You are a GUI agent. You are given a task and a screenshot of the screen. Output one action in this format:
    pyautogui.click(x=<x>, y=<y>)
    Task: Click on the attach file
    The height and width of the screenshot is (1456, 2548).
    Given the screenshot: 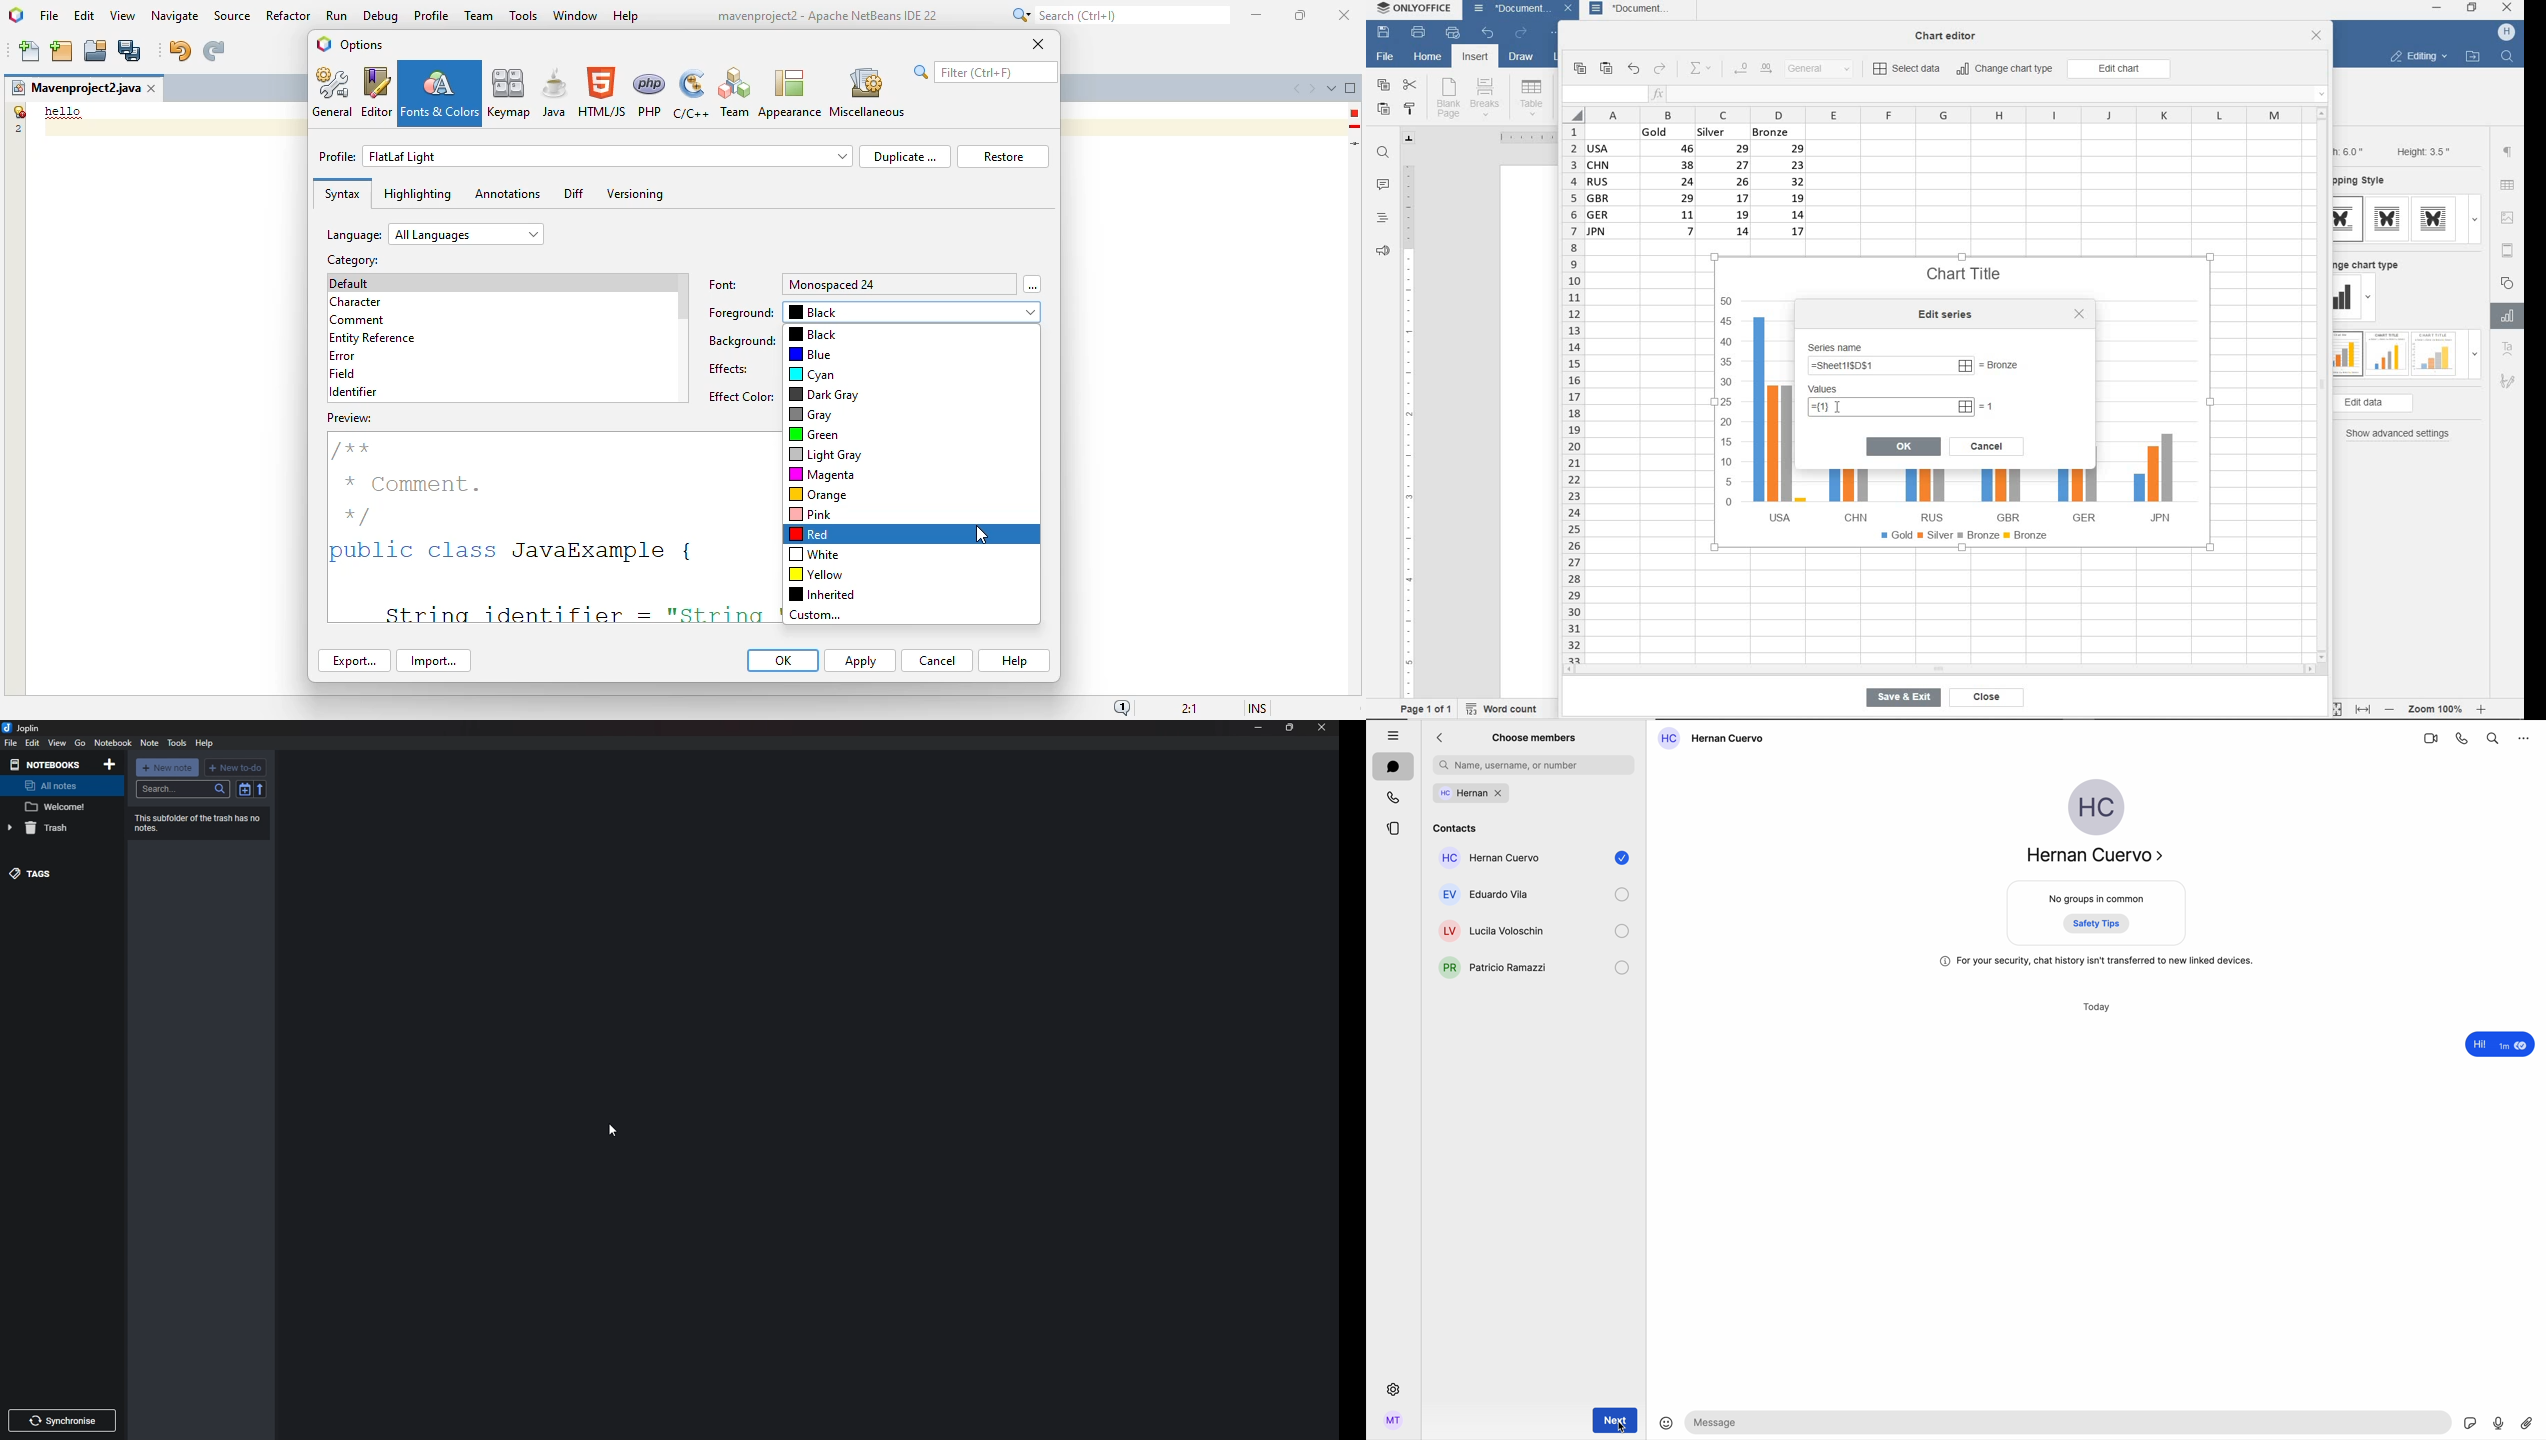 What is the action you would take?
    pyautogui.click(x=2529, y=1422)
    